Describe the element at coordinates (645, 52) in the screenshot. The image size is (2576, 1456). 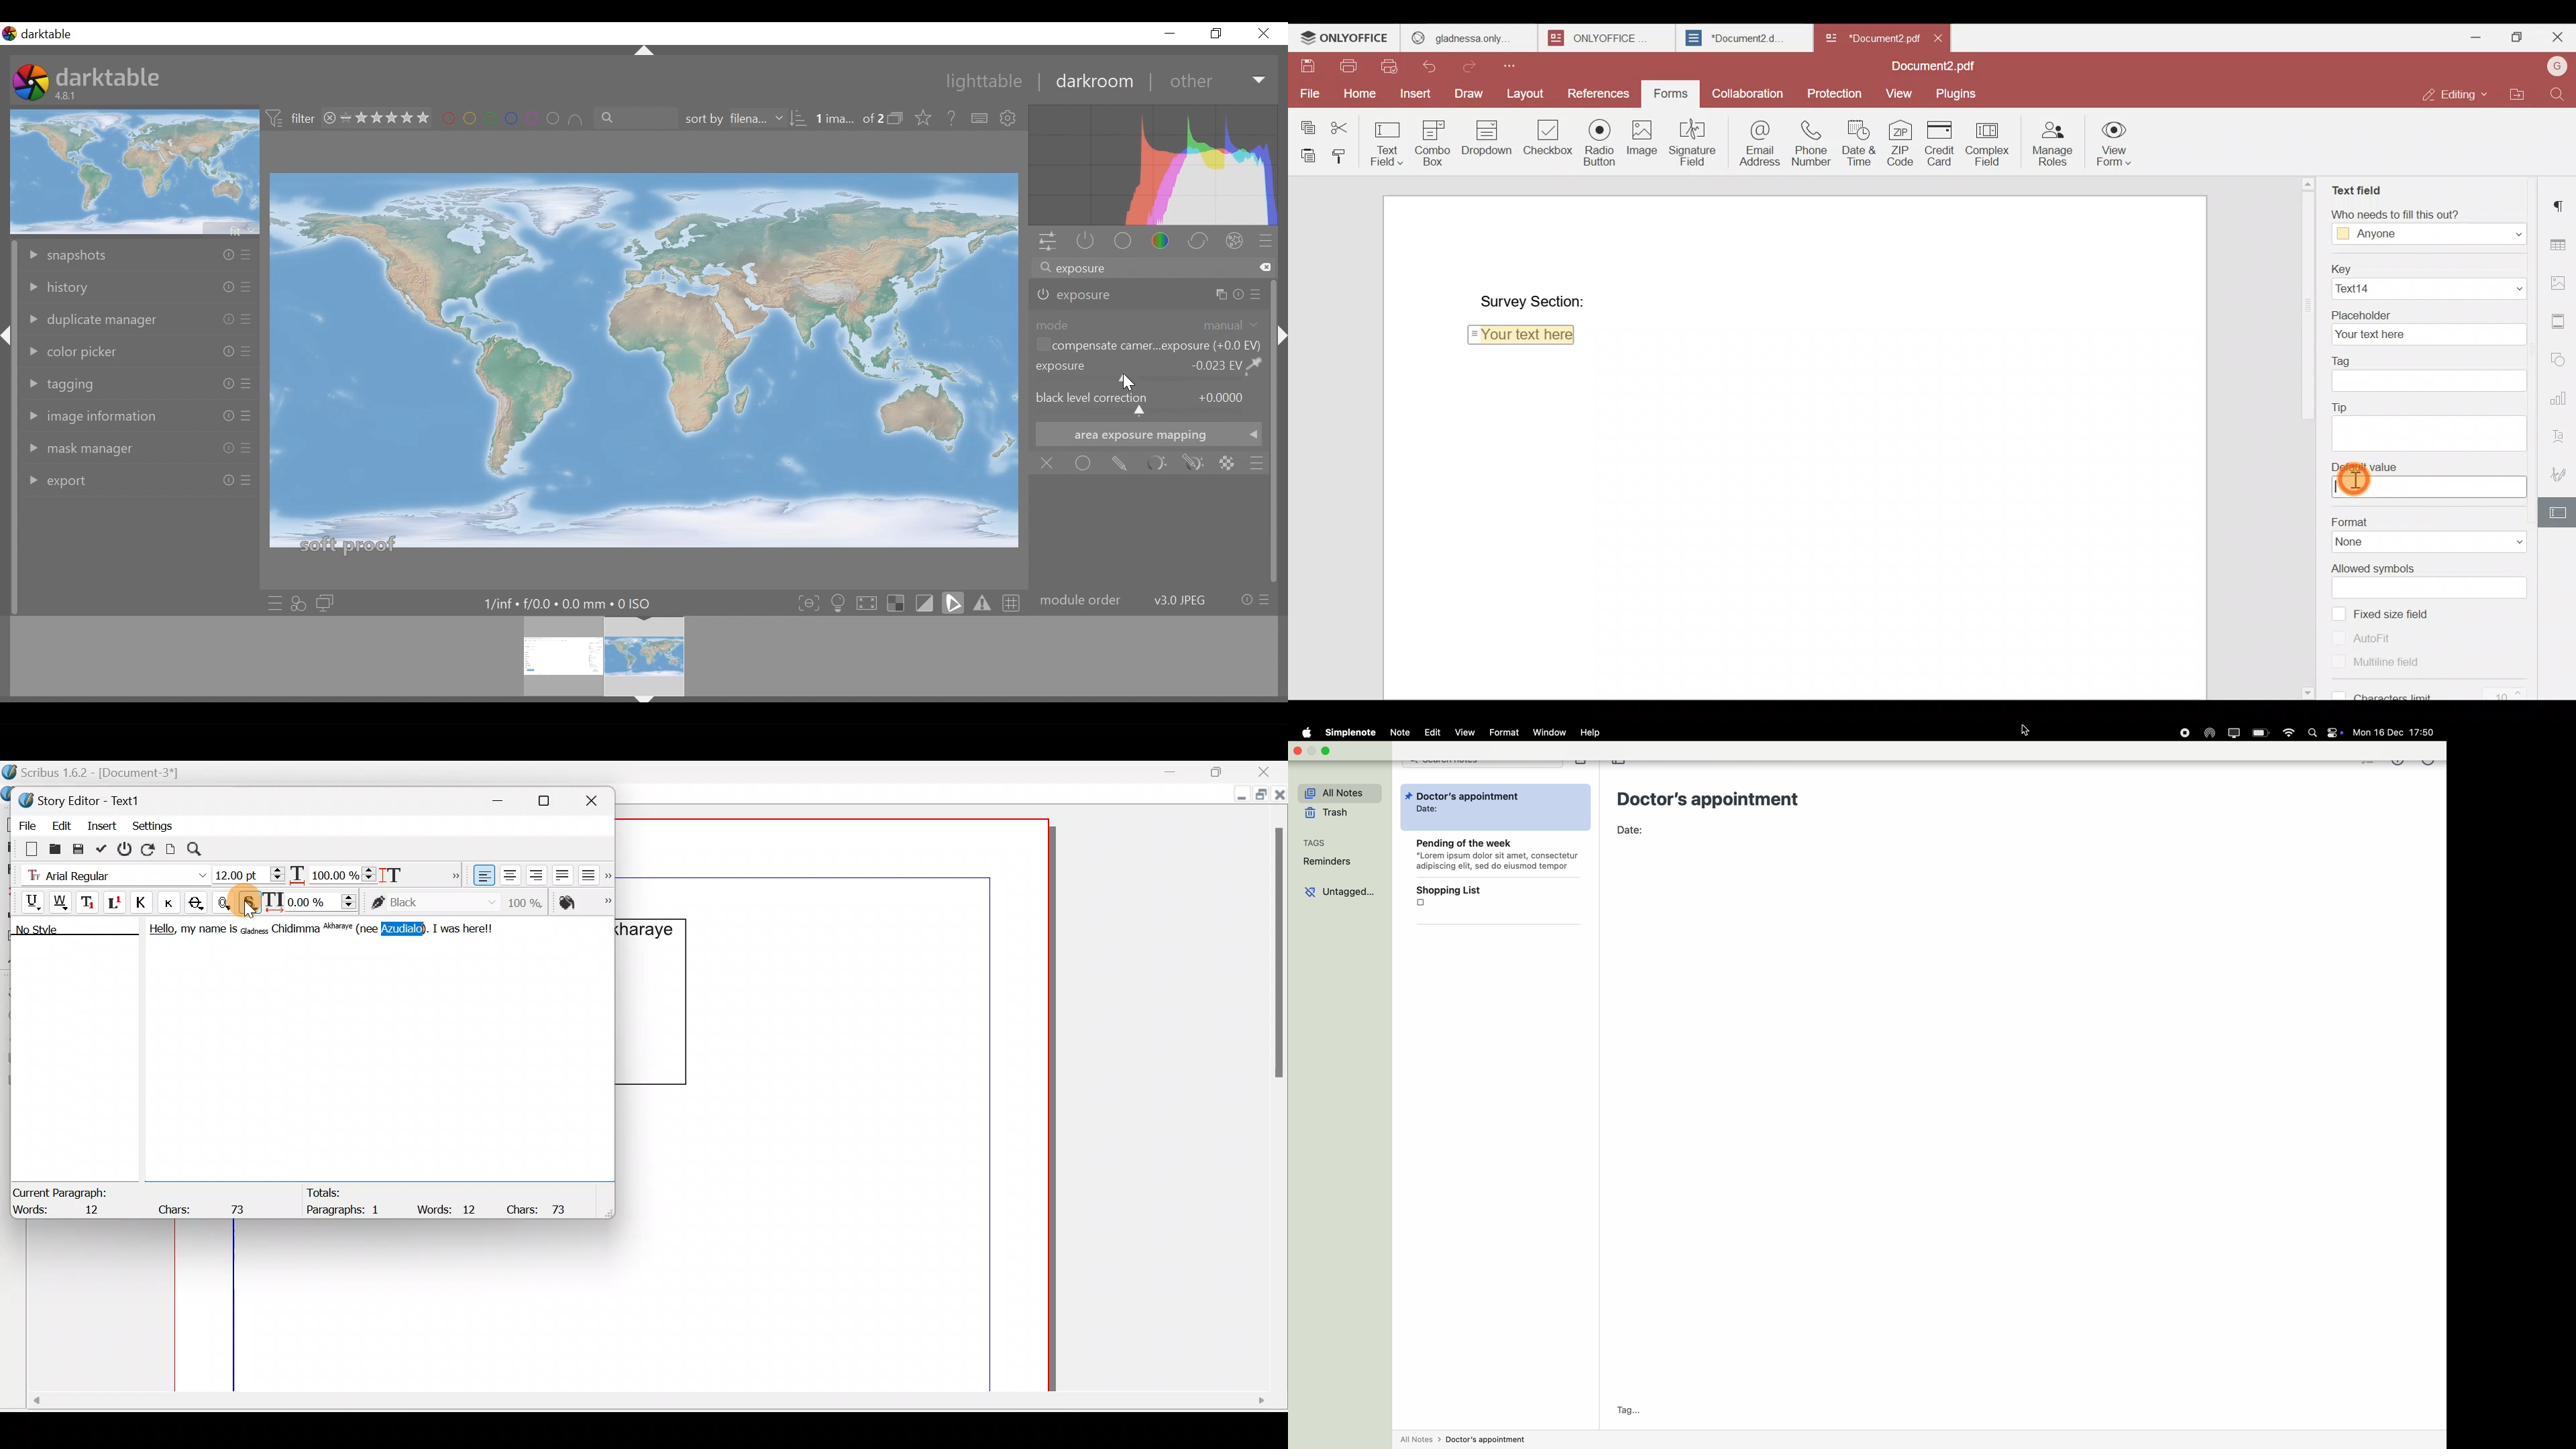
I see `` at that location.